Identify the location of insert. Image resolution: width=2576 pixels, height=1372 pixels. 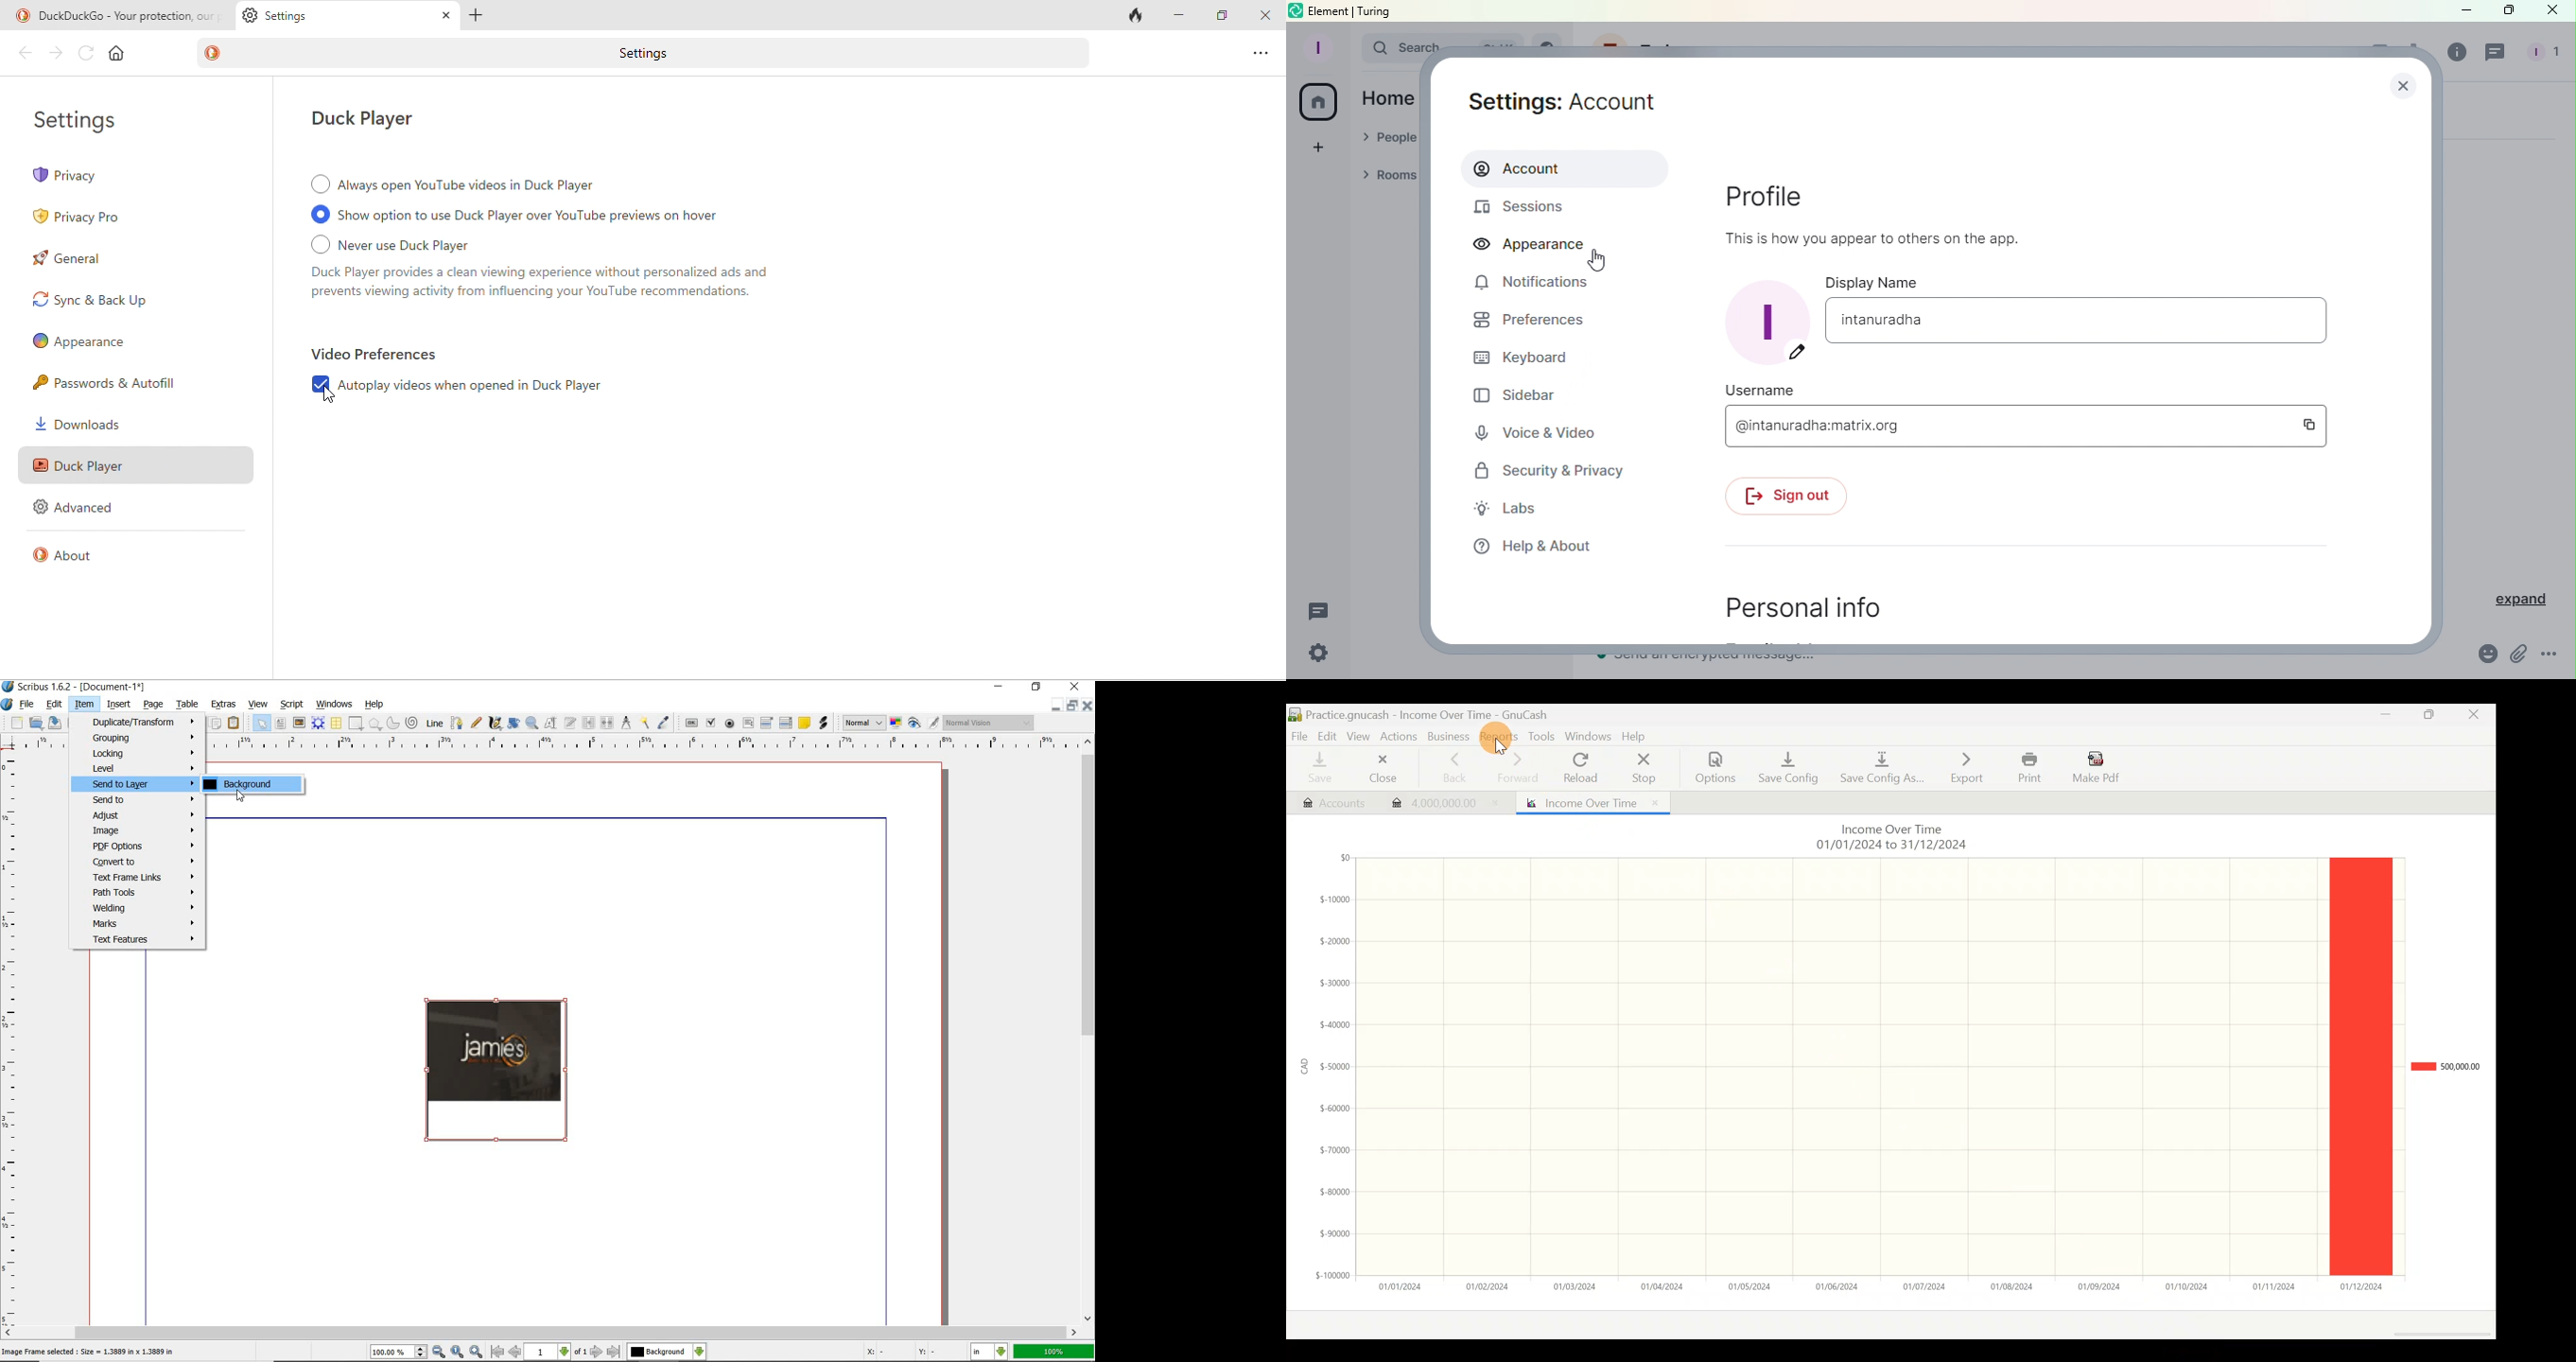
(119, 704).